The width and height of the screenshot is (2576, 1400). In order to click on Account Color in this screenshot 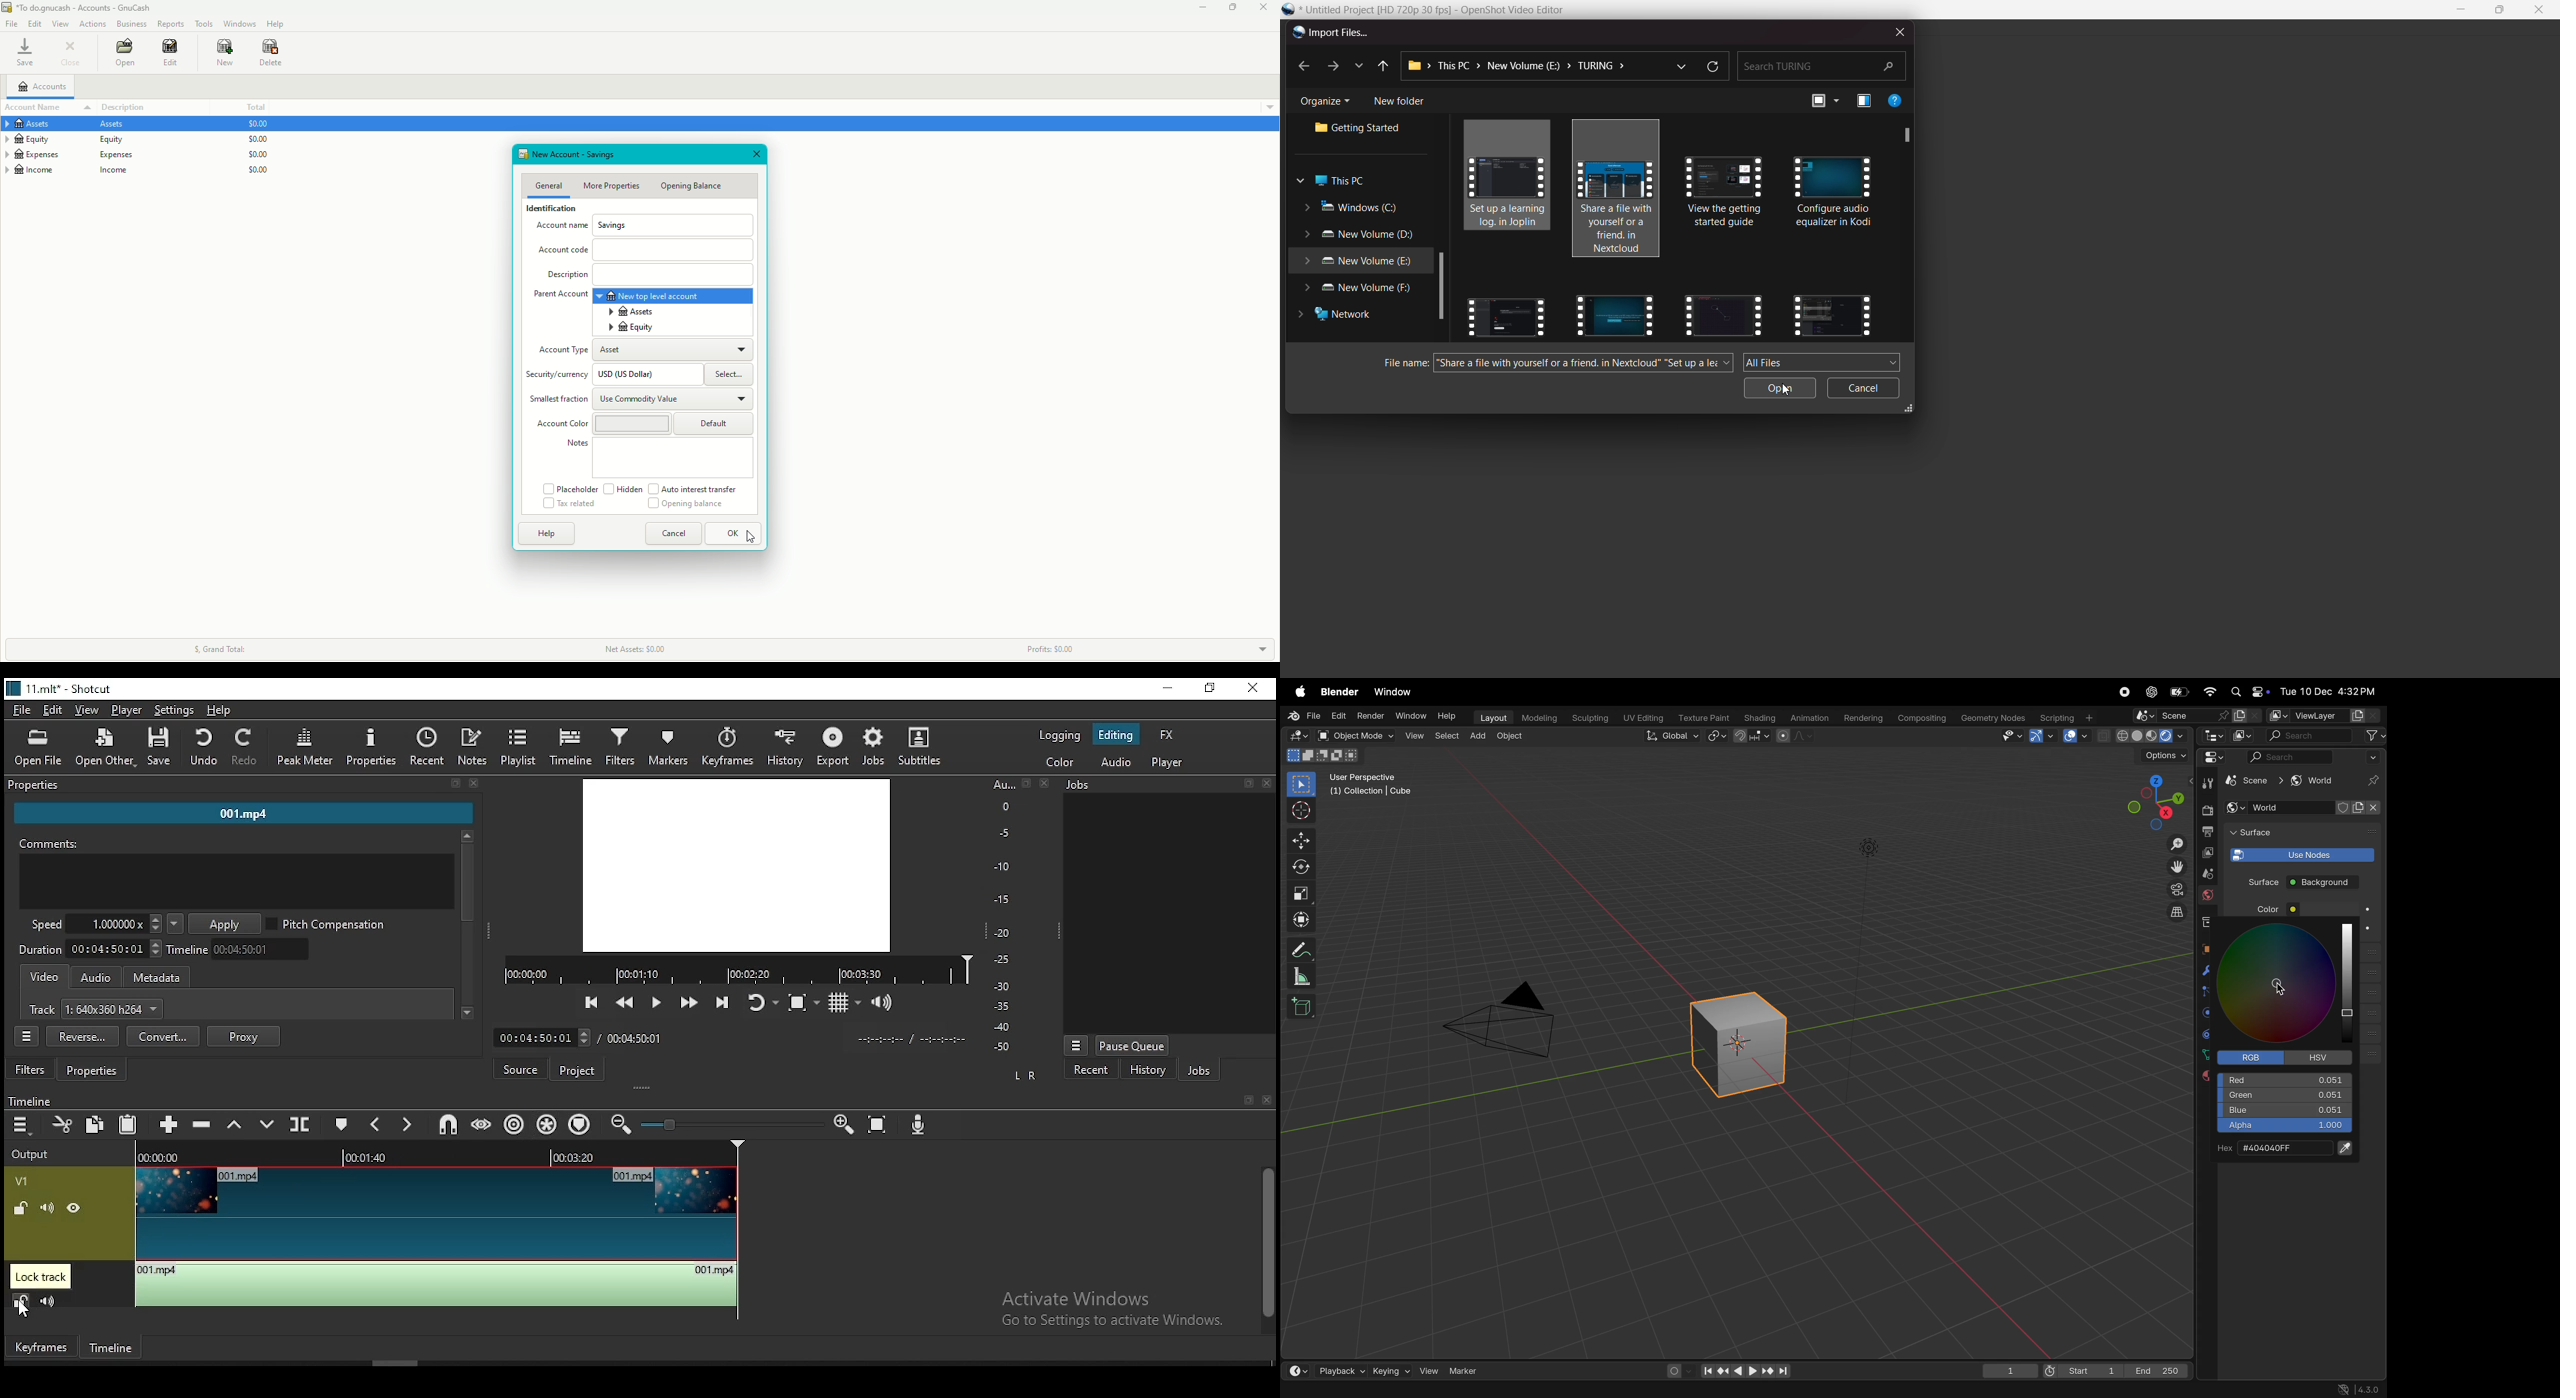, I will do `click(561, 425)`.